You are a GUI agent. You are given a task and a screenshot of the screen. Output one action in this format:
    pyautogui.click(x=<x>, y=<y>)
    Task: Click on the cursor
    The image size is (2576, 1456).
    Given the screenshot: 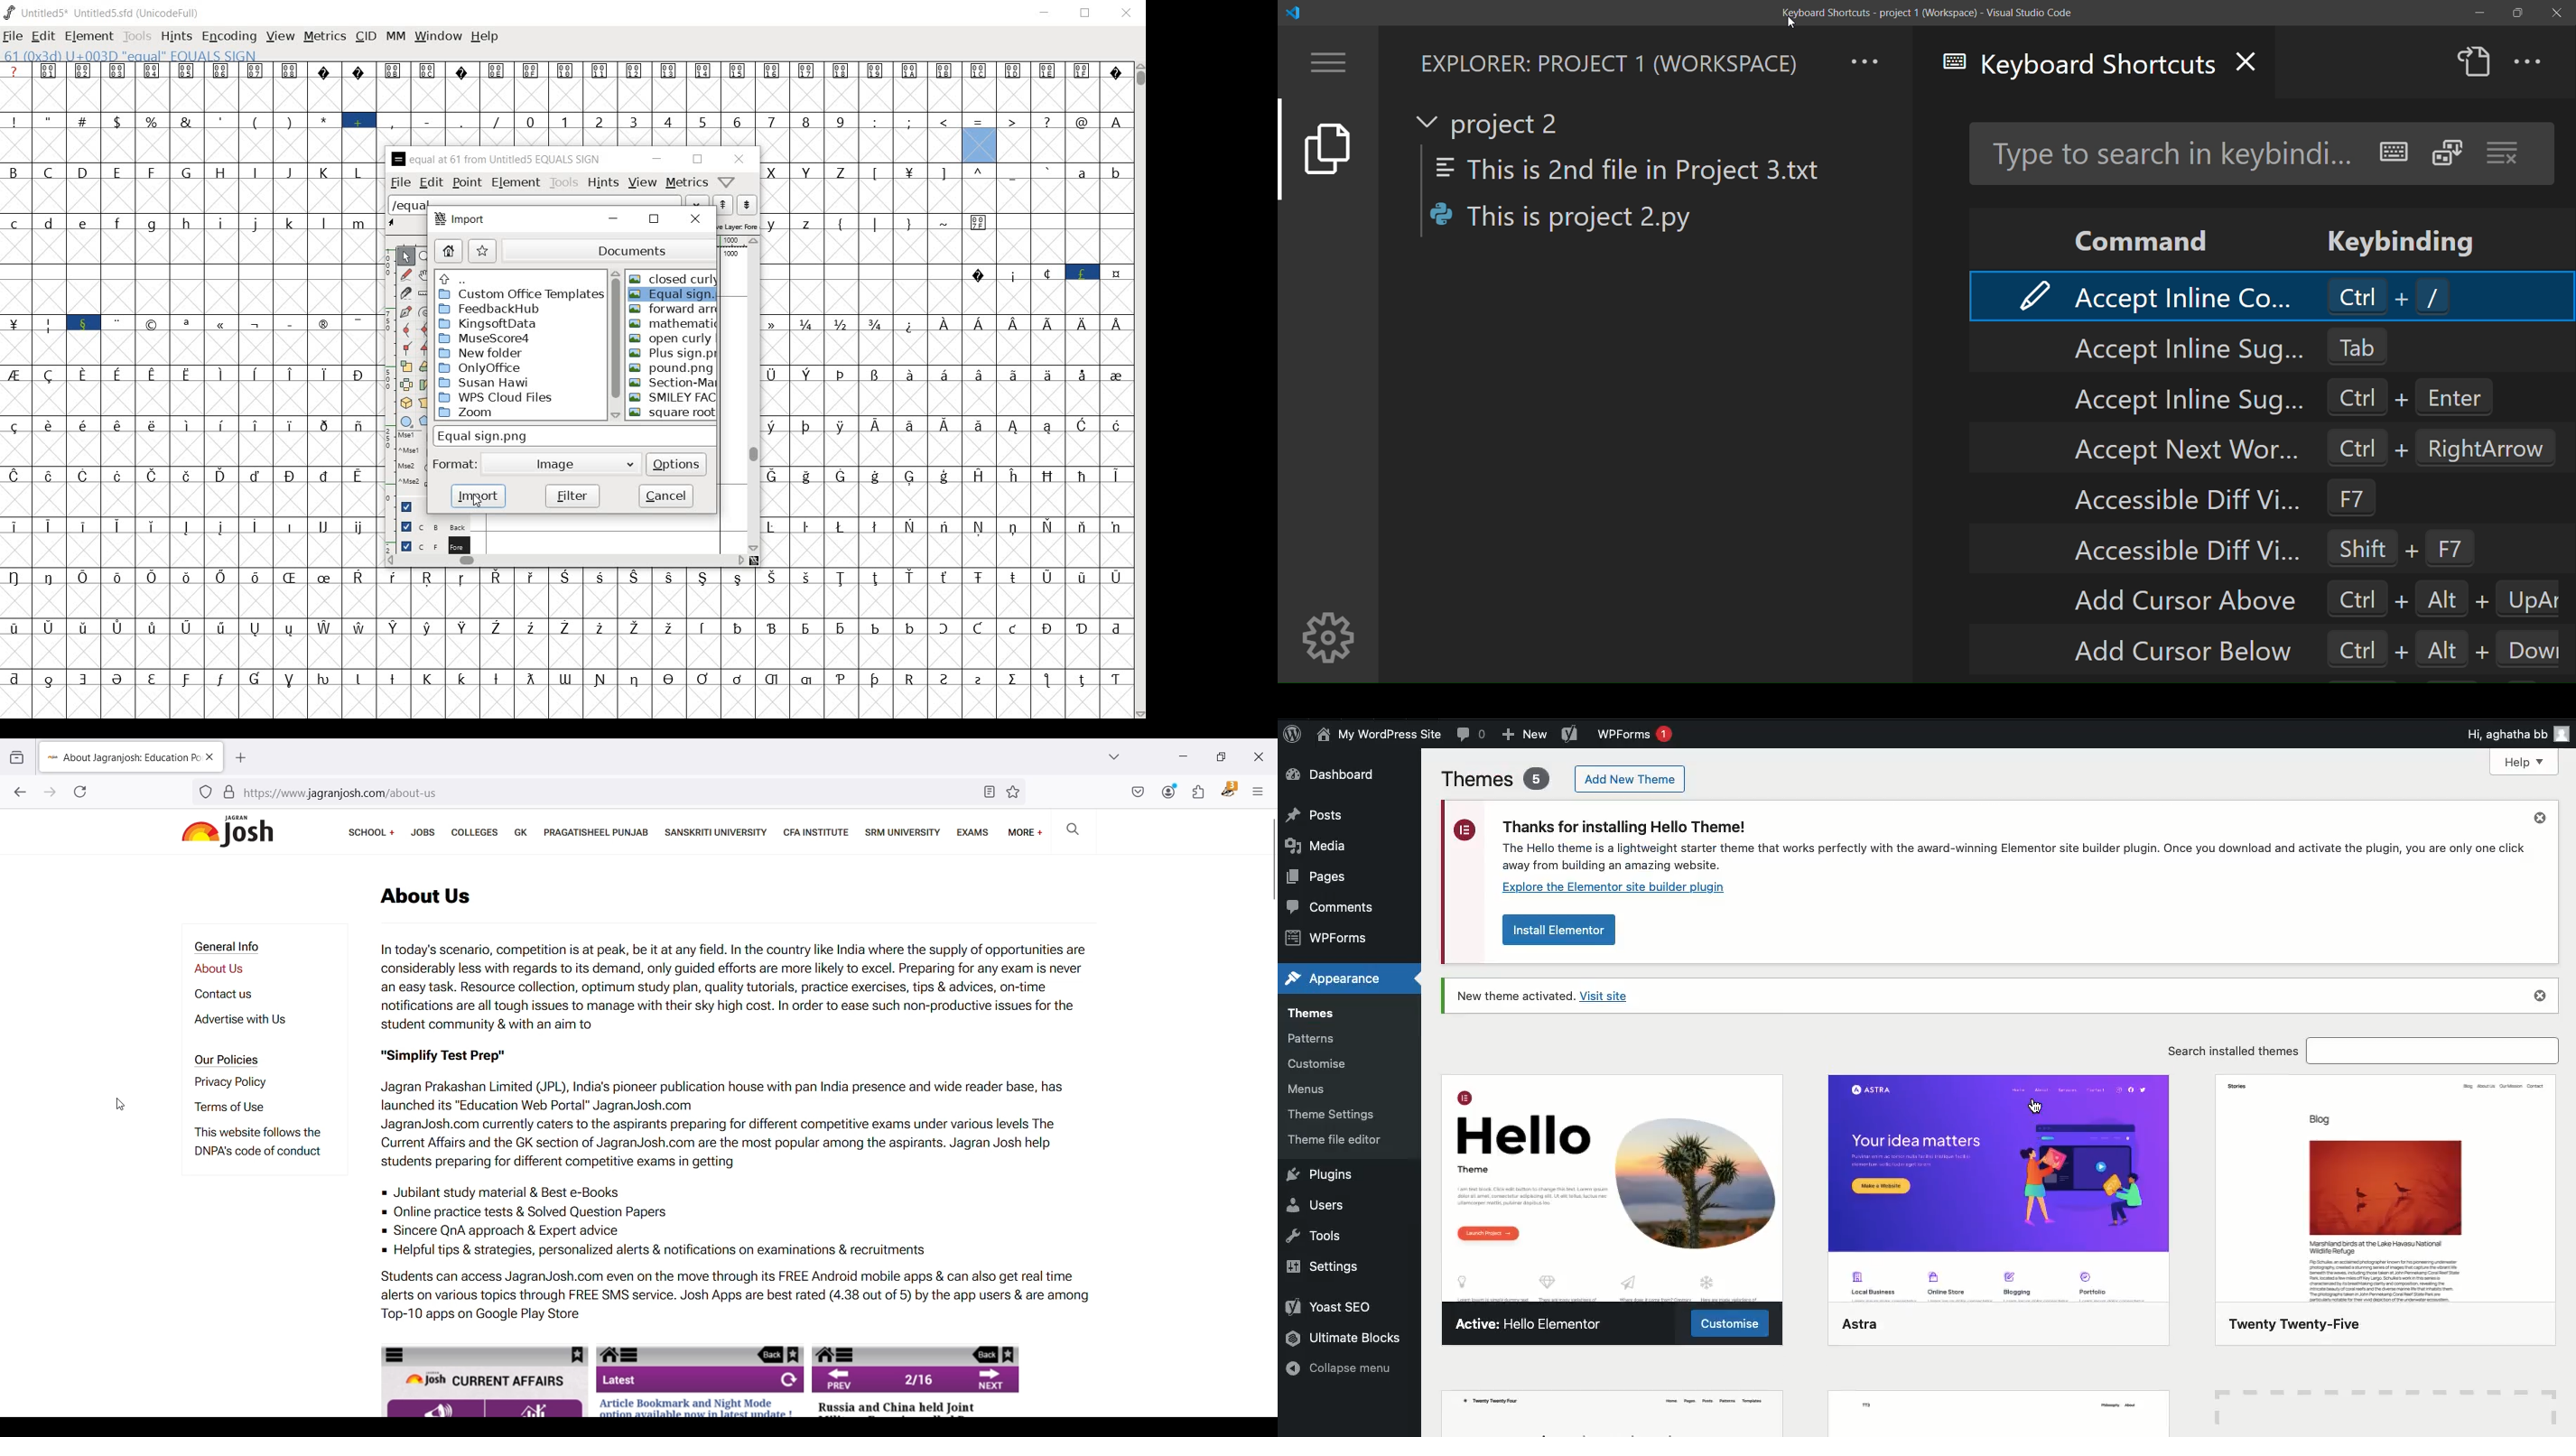 What is the action you would take?
    pyautogui.click(x=479, y=499)
    